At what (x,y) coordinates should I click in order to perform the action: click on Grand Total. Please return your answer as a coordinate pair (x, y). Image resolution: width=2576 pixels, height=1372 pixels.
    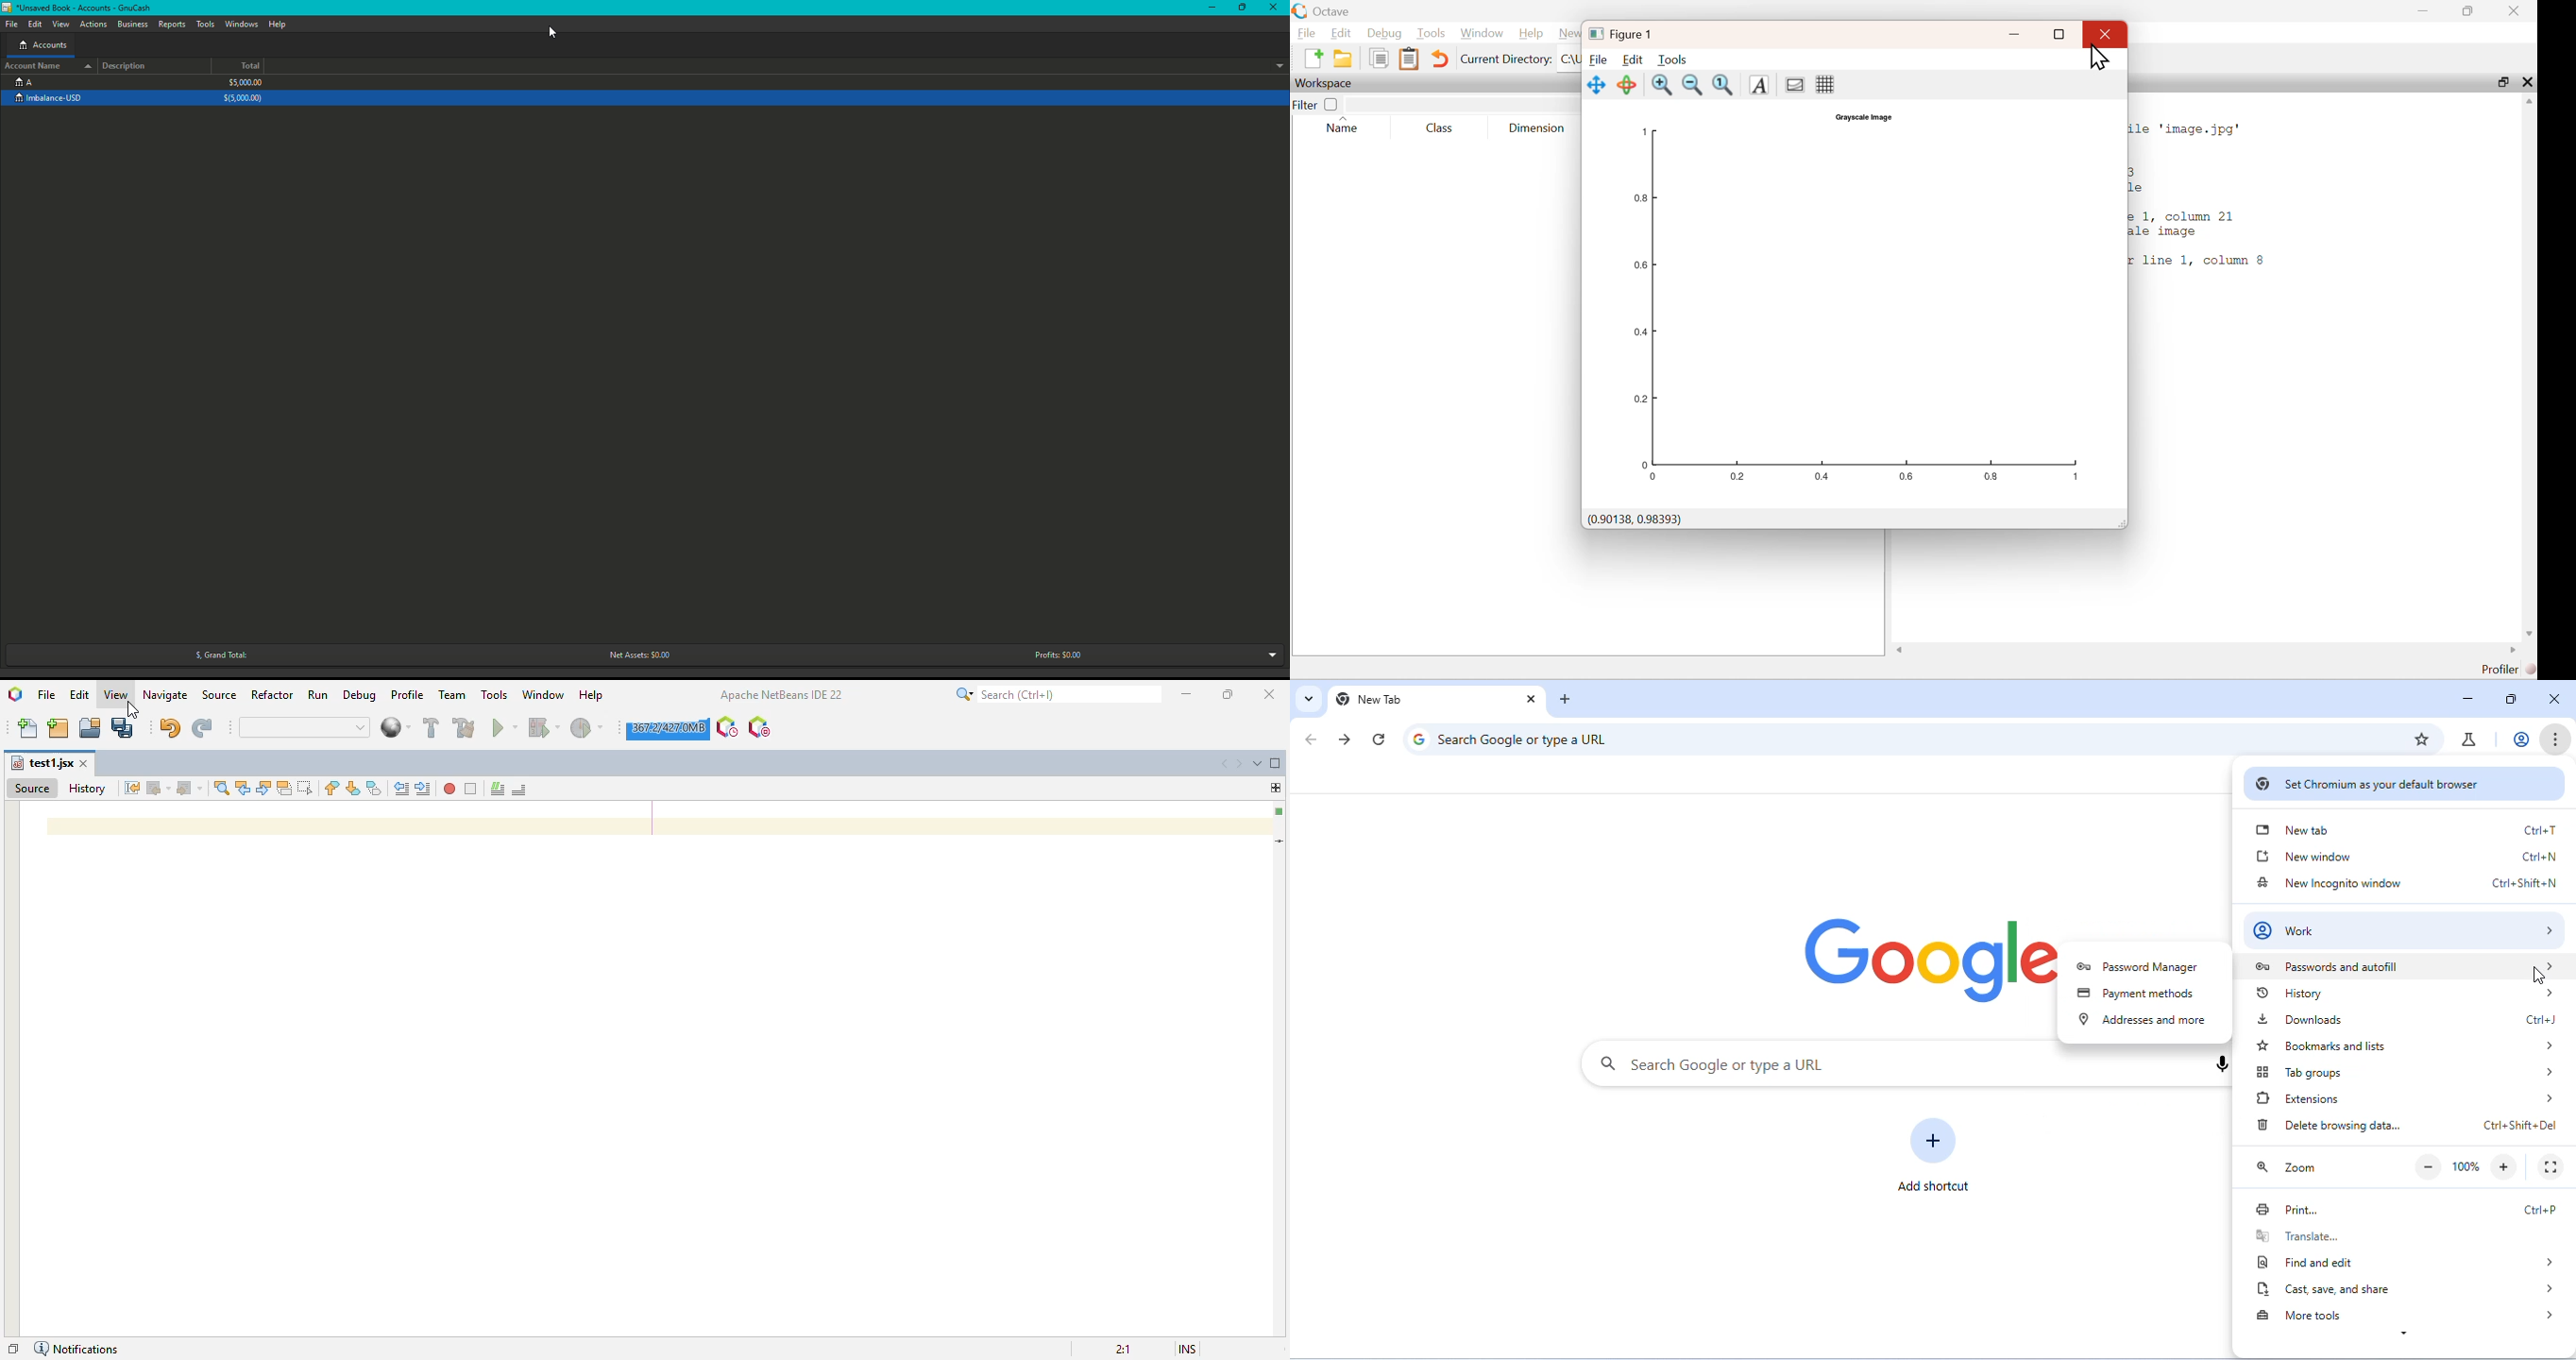
    Looking at the image, I should click on (216, 655).